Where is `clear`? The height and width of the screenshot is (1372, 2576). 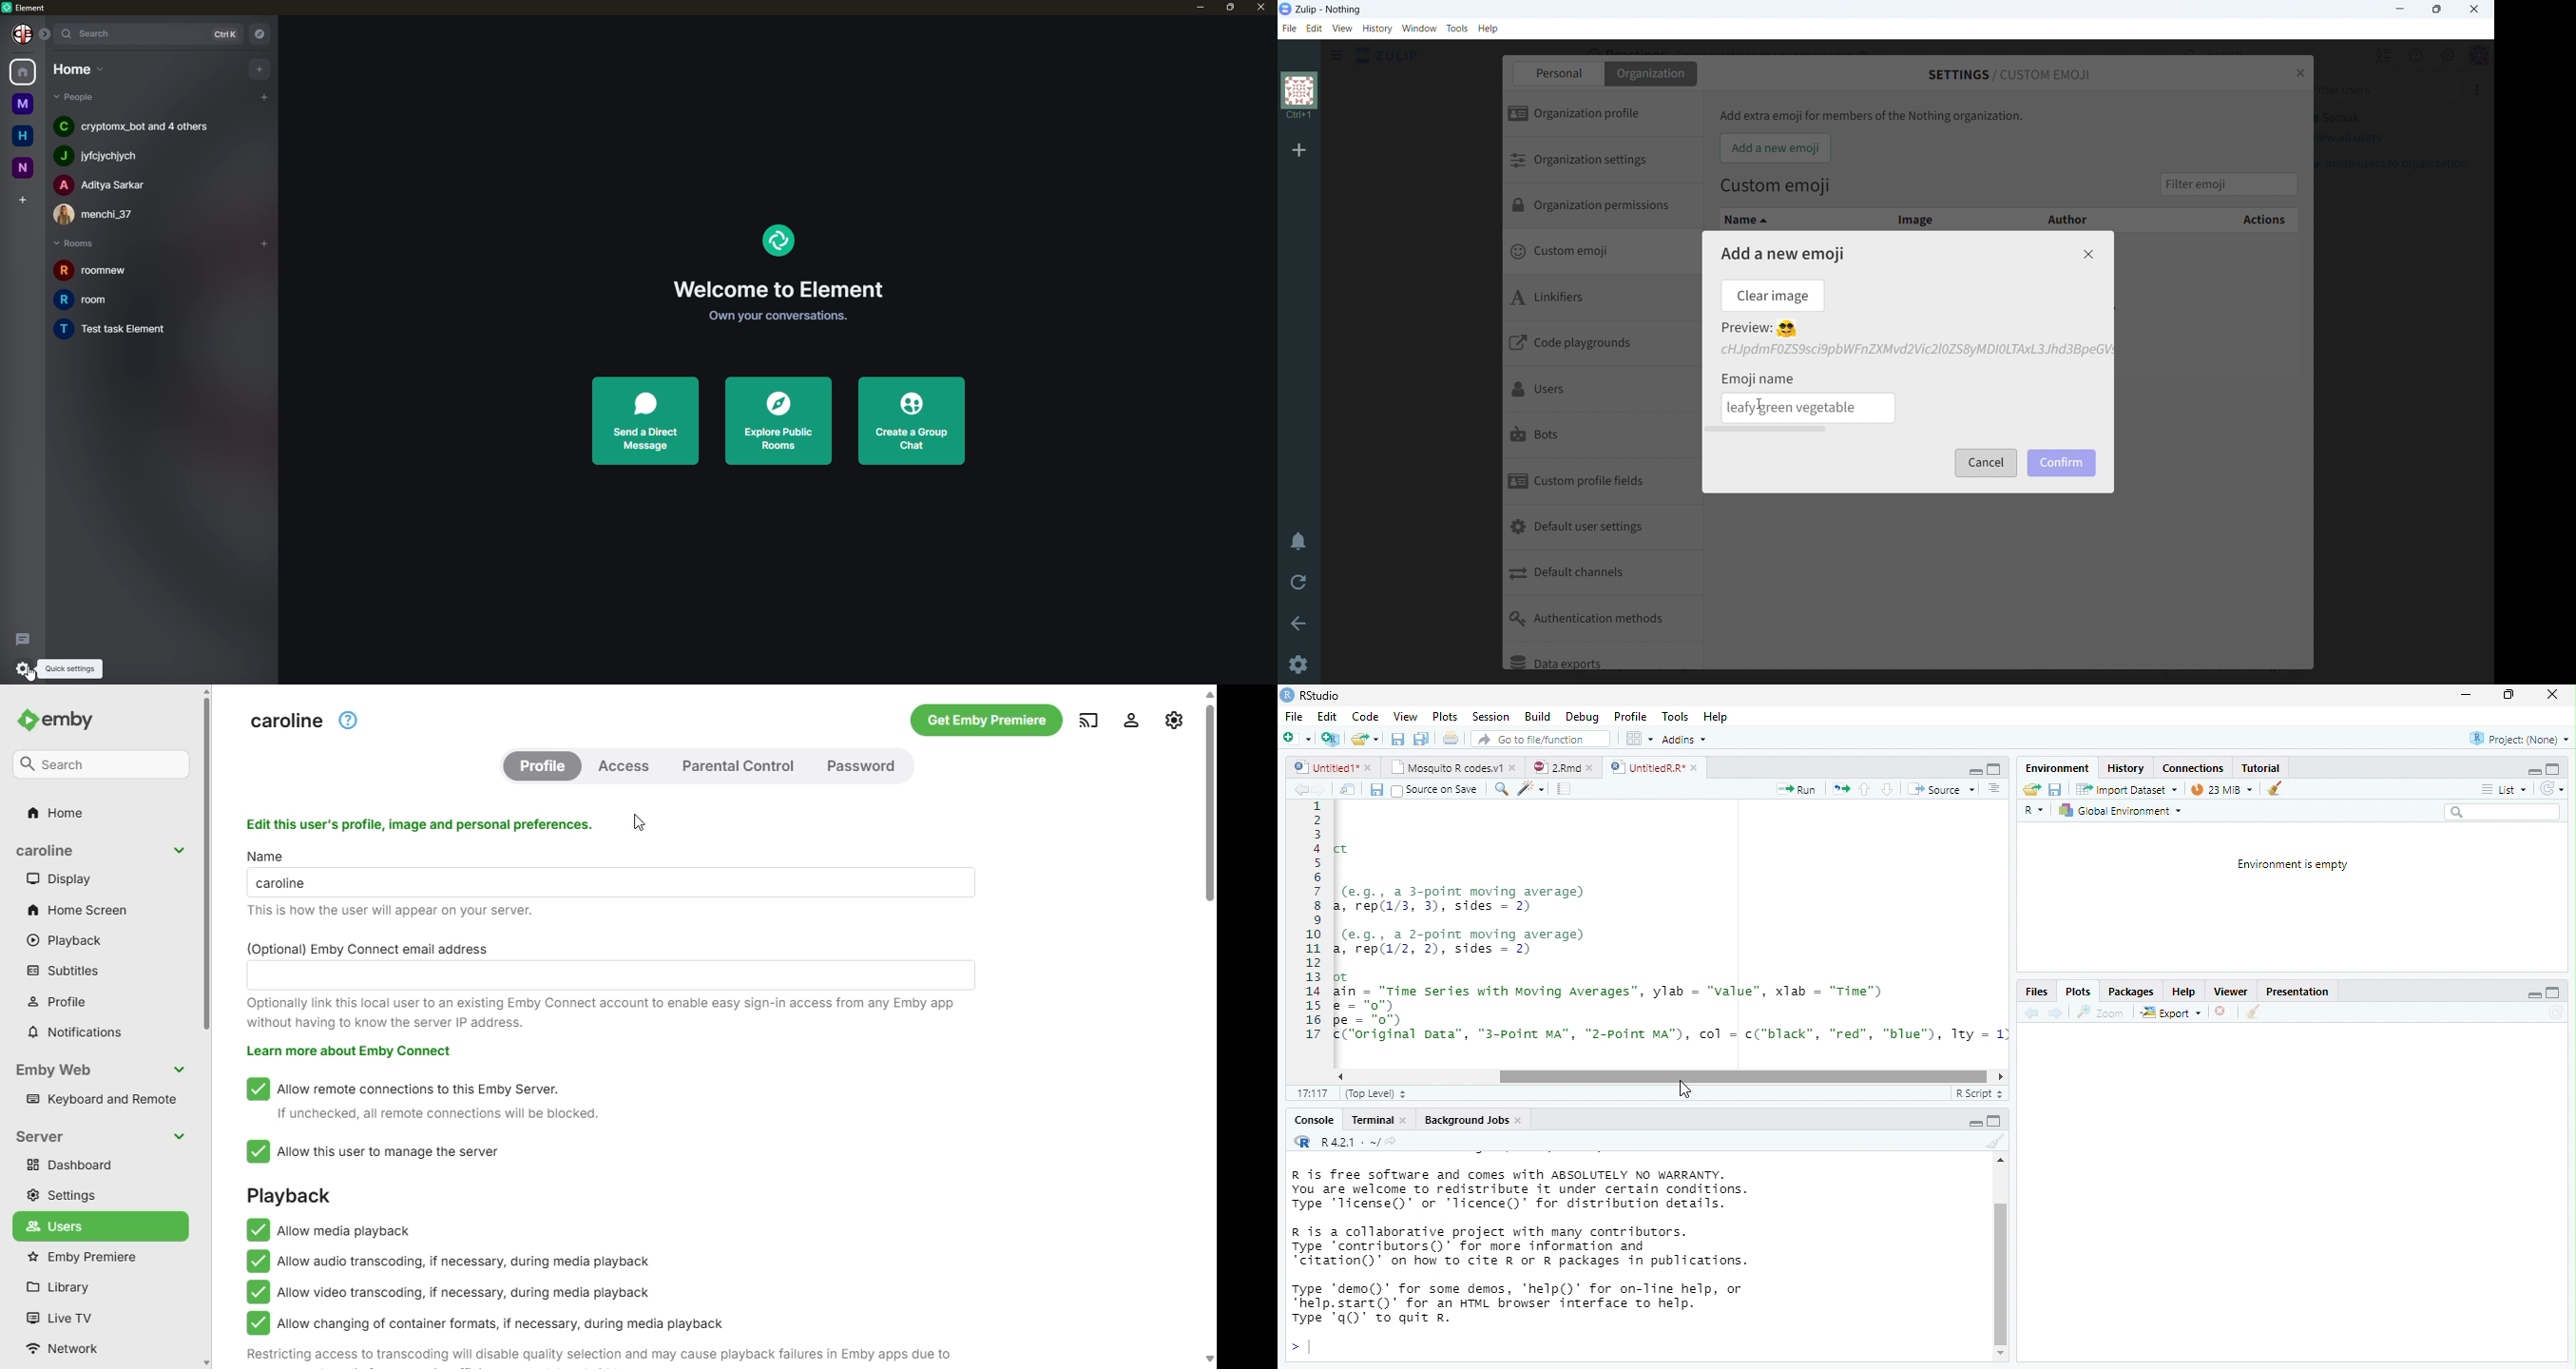
clear is located at coordinates (1993, 1142).